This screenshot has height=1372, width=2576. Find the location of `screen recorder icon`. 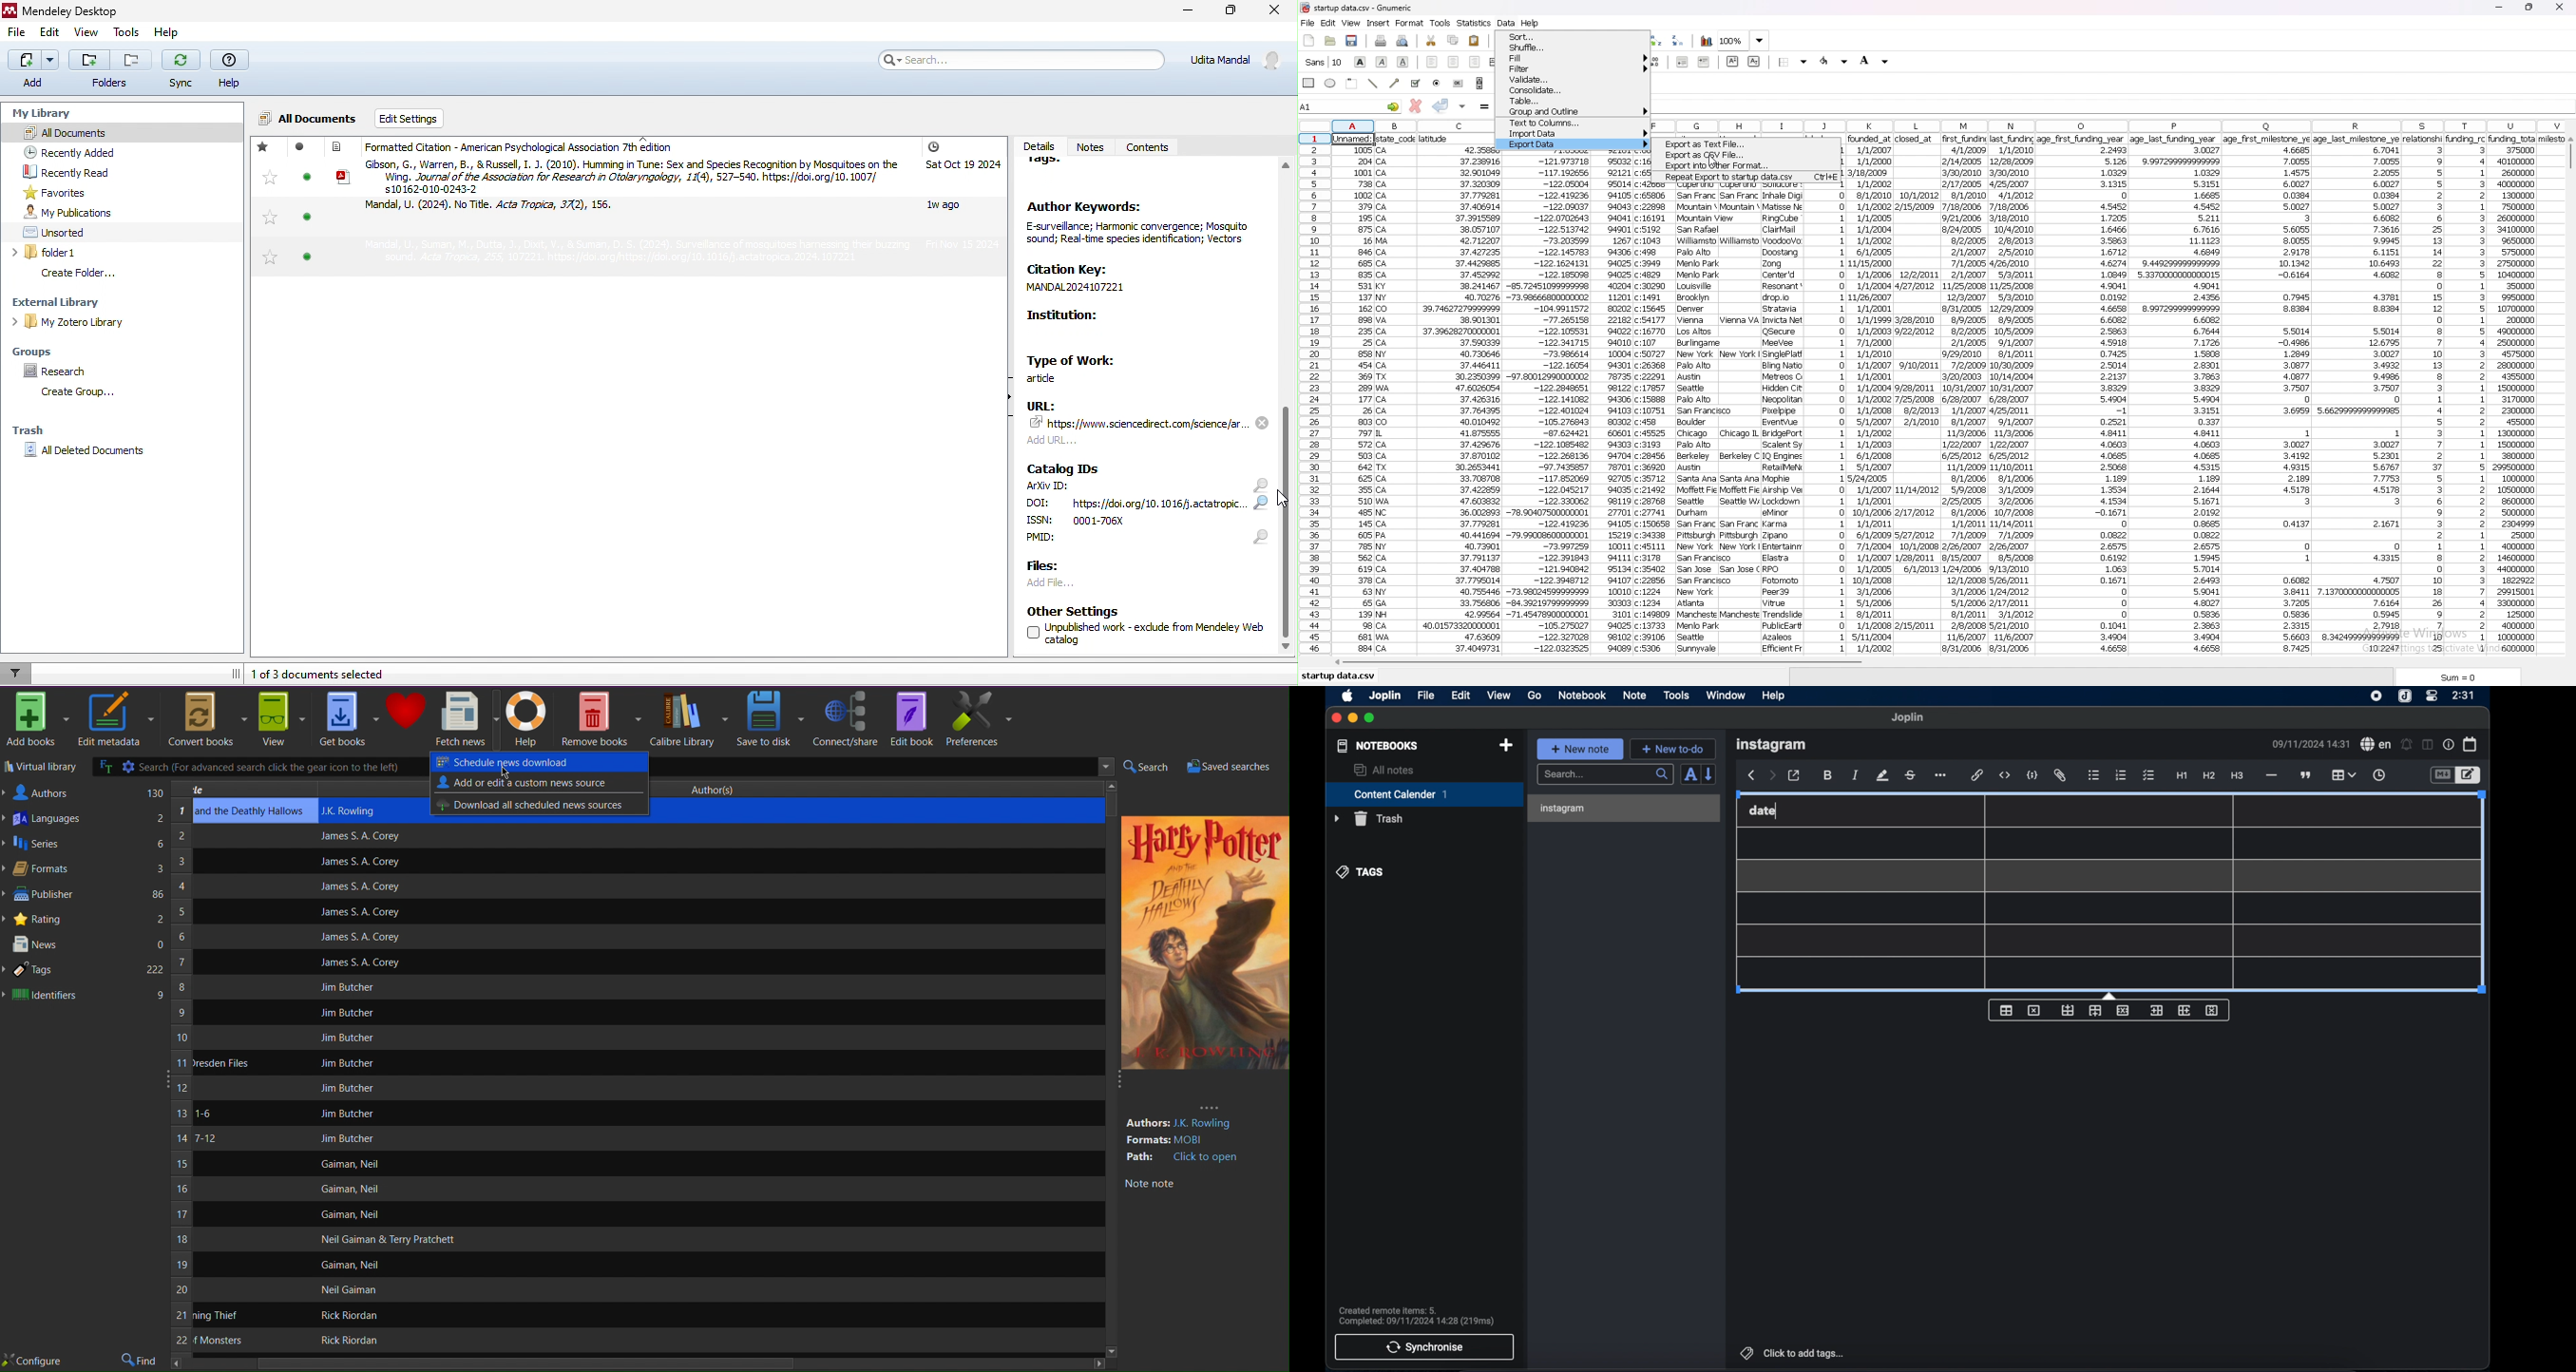

screen recorder icon is located at coordinates (2377, 697).